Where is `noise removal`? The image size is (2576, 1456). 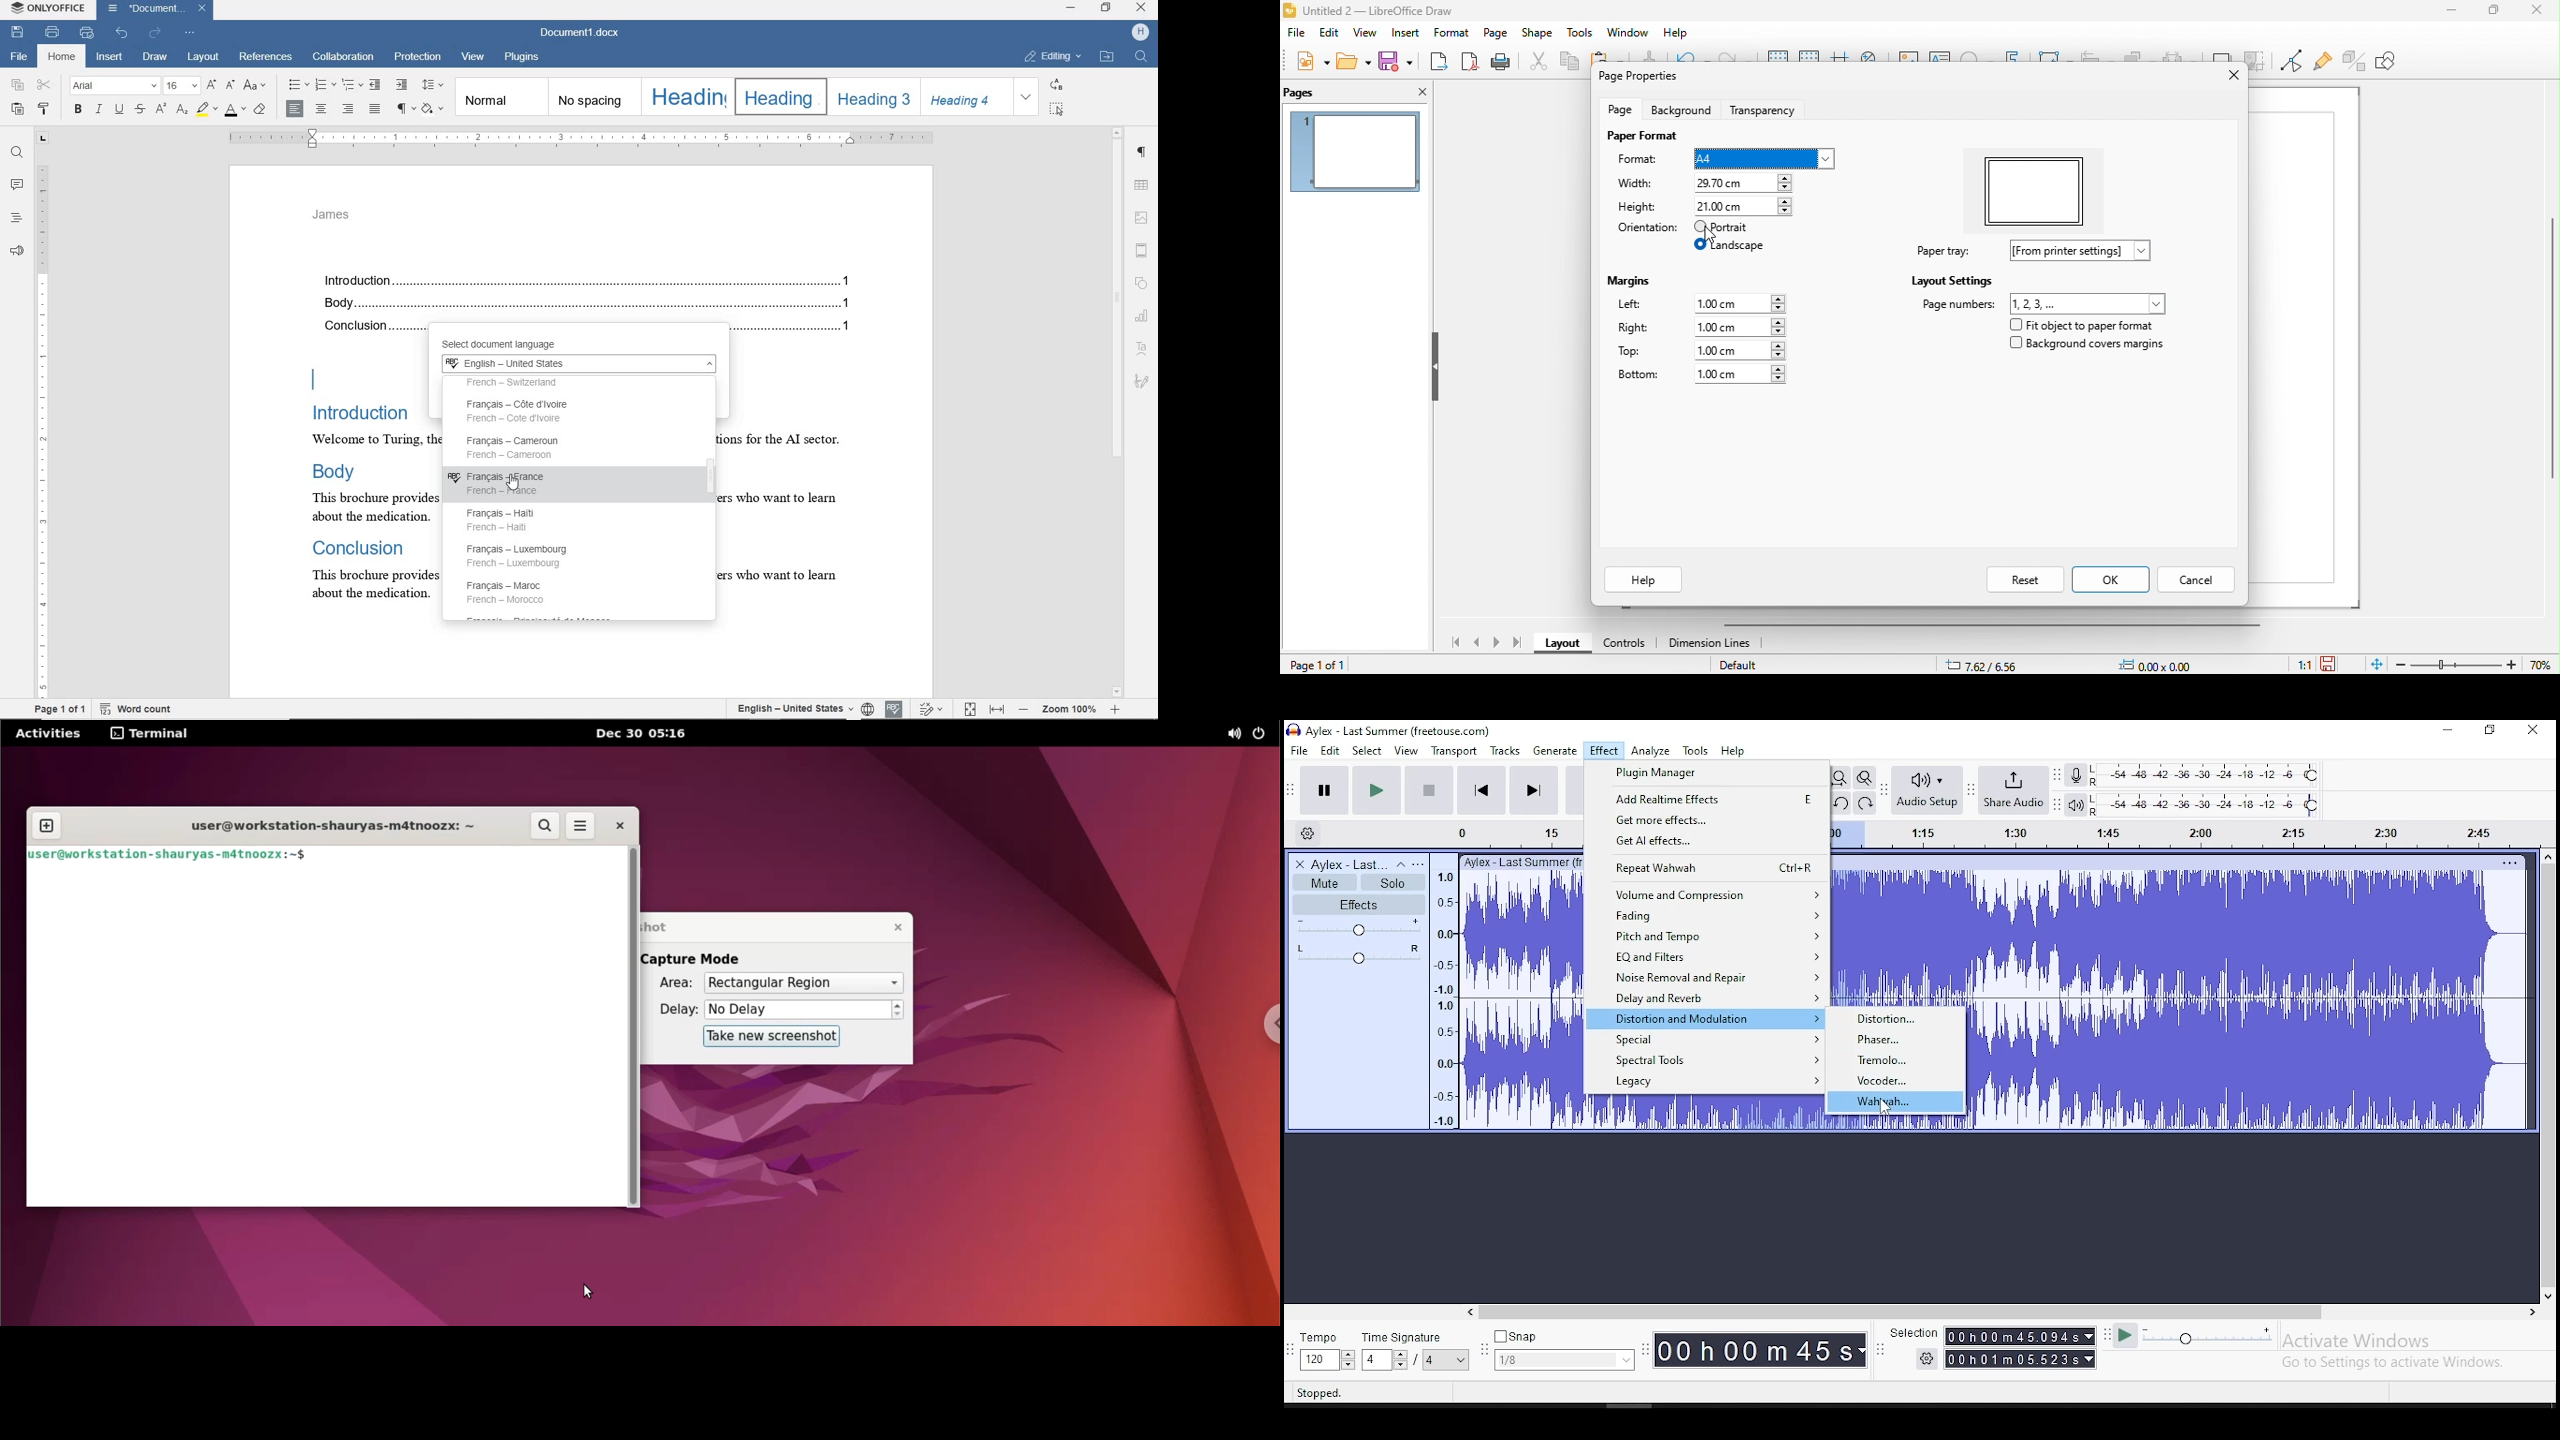 noise removal is located at coordinates (1706, 977).